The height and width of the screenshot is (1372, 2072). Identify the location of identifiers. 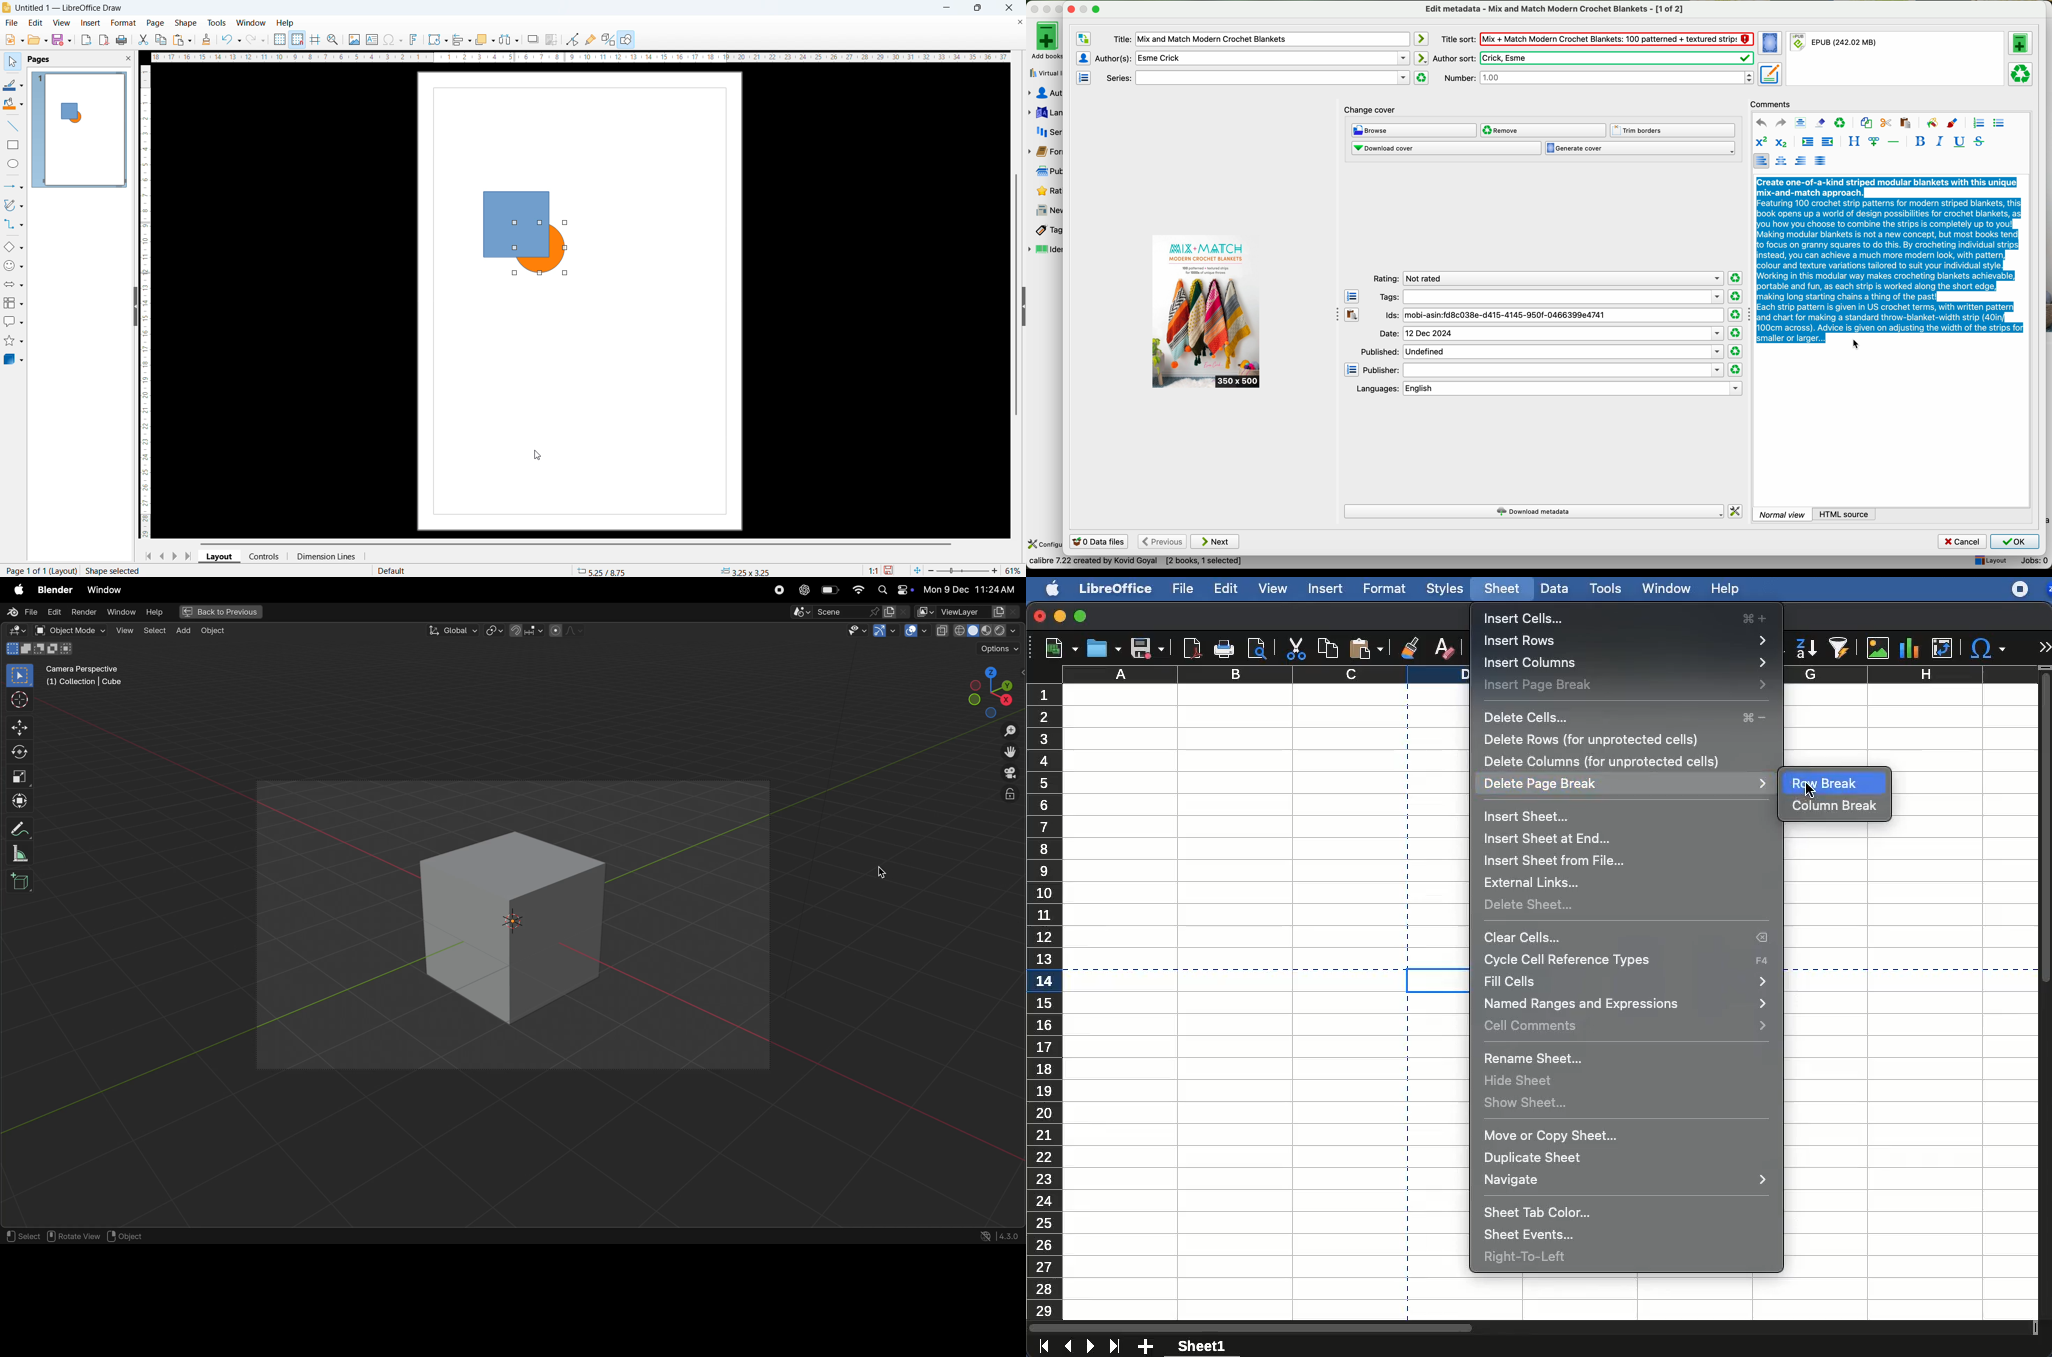
(1046, 250).